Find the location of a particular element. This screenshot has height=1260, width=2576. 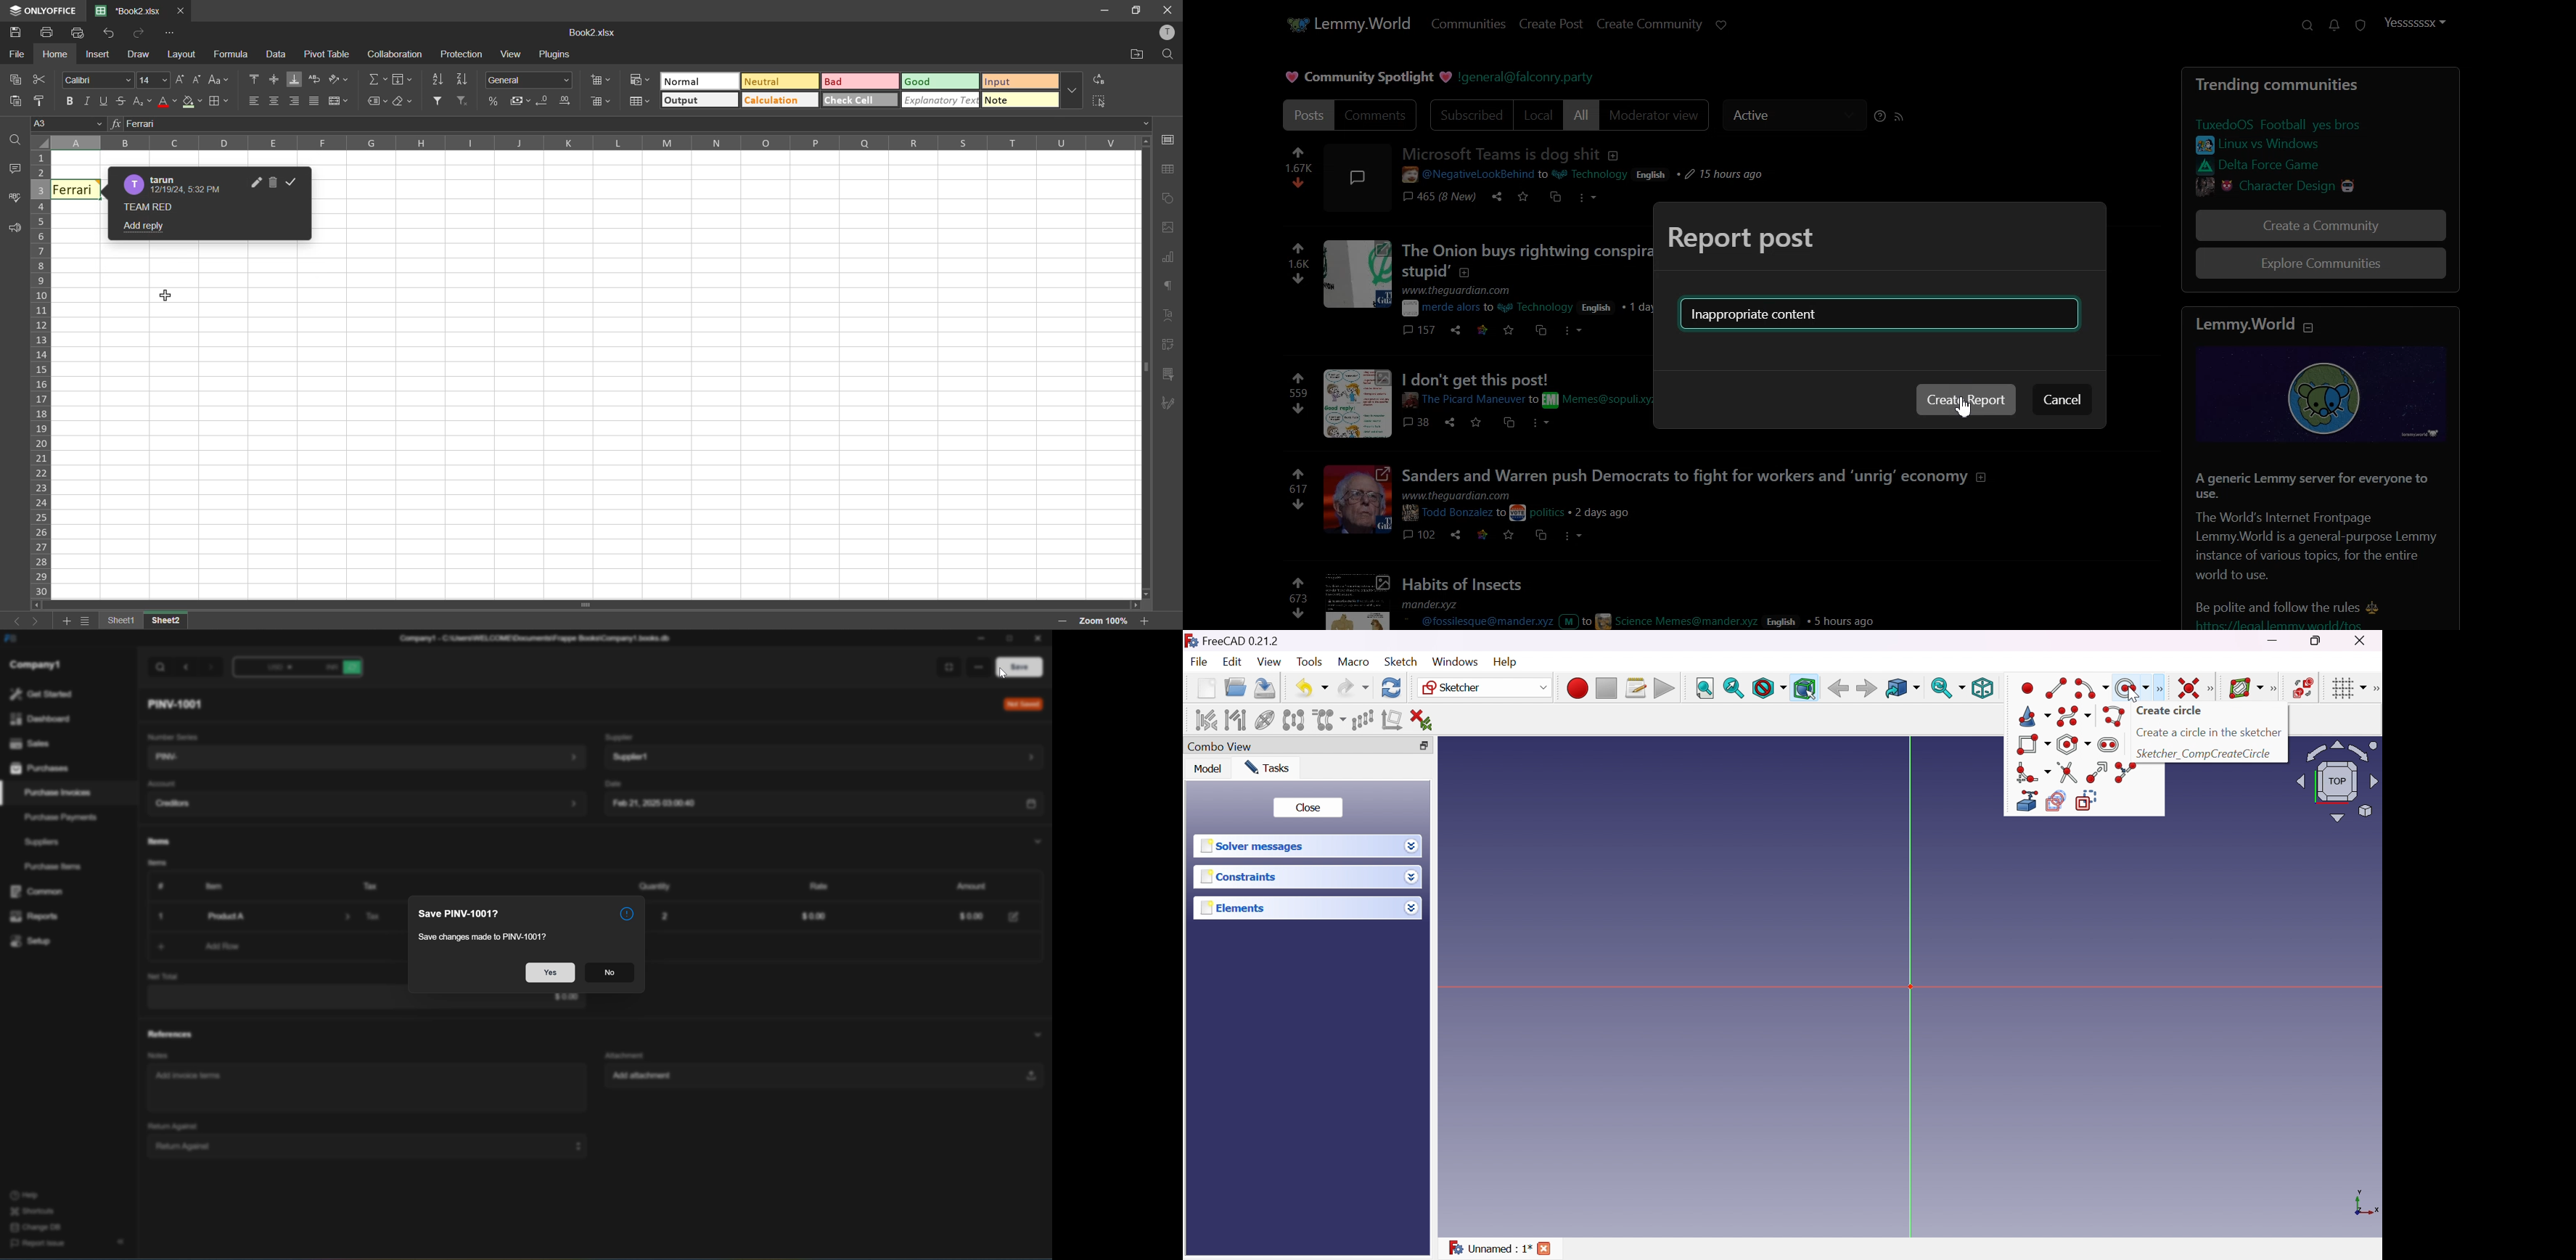

Create conic is located at coordinates (2034, 717).